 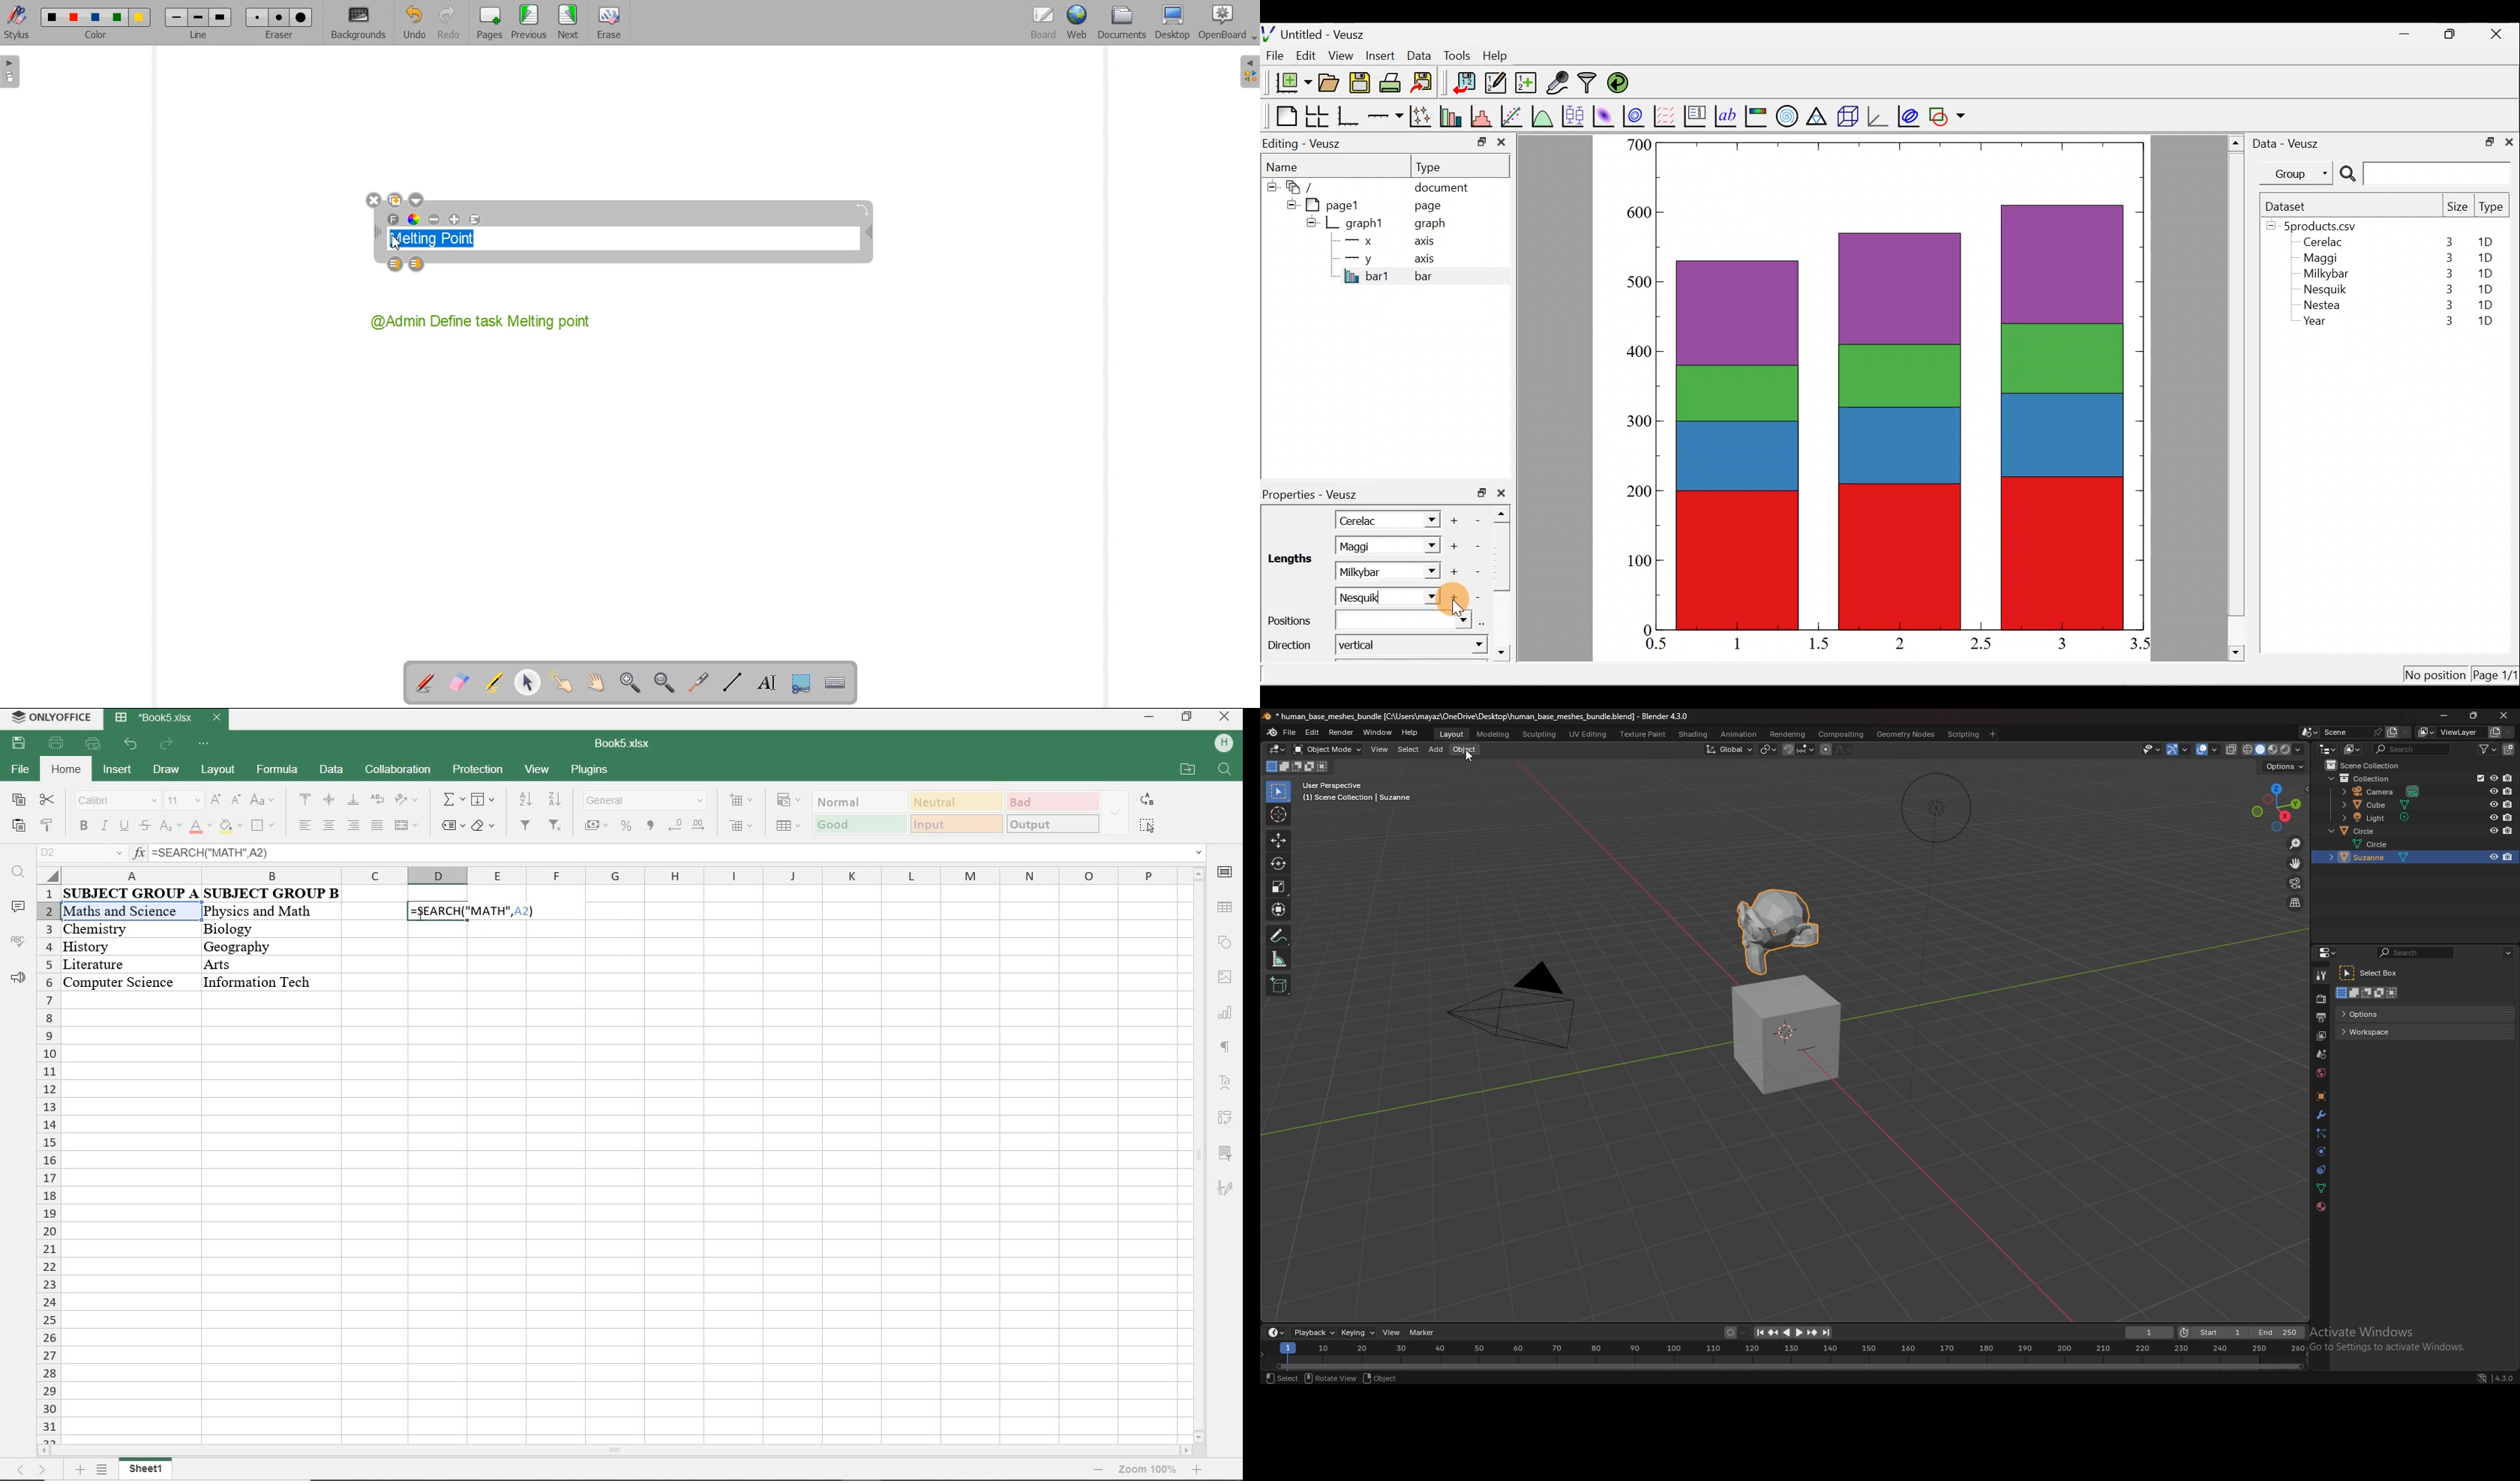 What do you see at coordinates (1422, 1333) in the screenshot?
I see `marker` at bounding box center [1422, 1333].